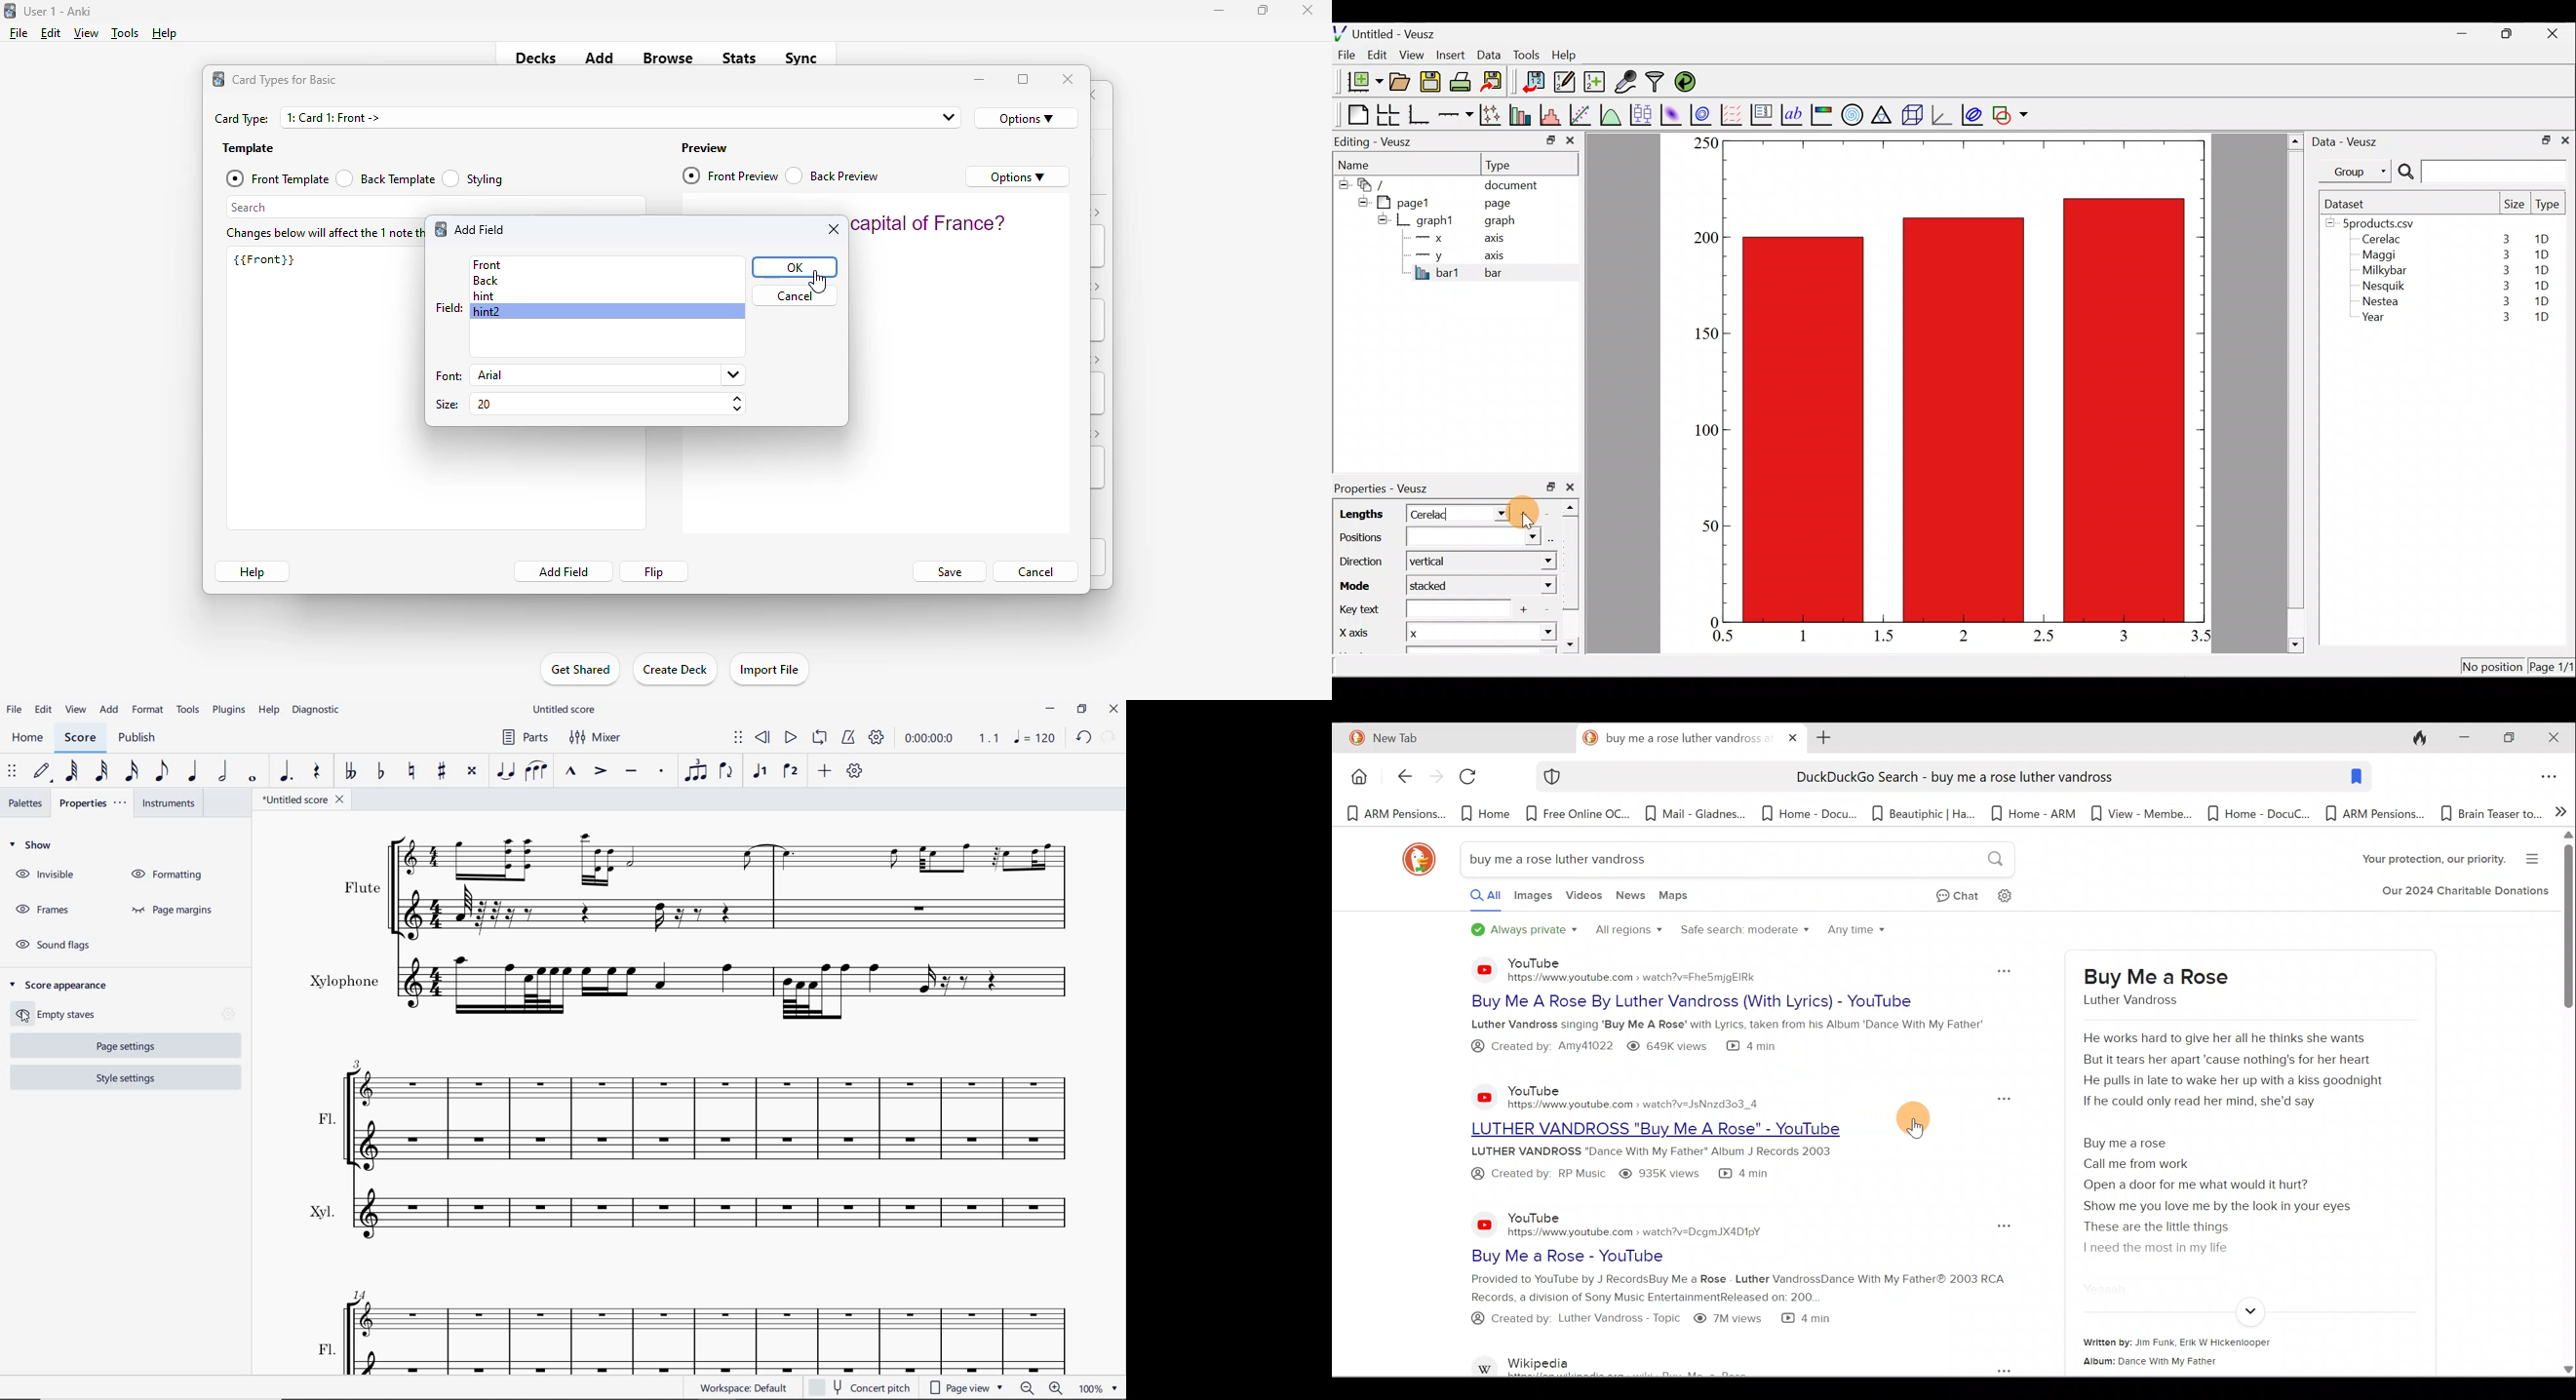 Image resolution: width=2576 pixels, height=1400 pixels. Describe the element at coordinates (2239, 1073) in the screenshot. I see `He works hard to give her all he thinks she wants
But it tears her apart 'cause nothing's for her heart
He pulls in late to wake her up with a kiss goodnight
If he could only read her mind, she'd say` at that location.